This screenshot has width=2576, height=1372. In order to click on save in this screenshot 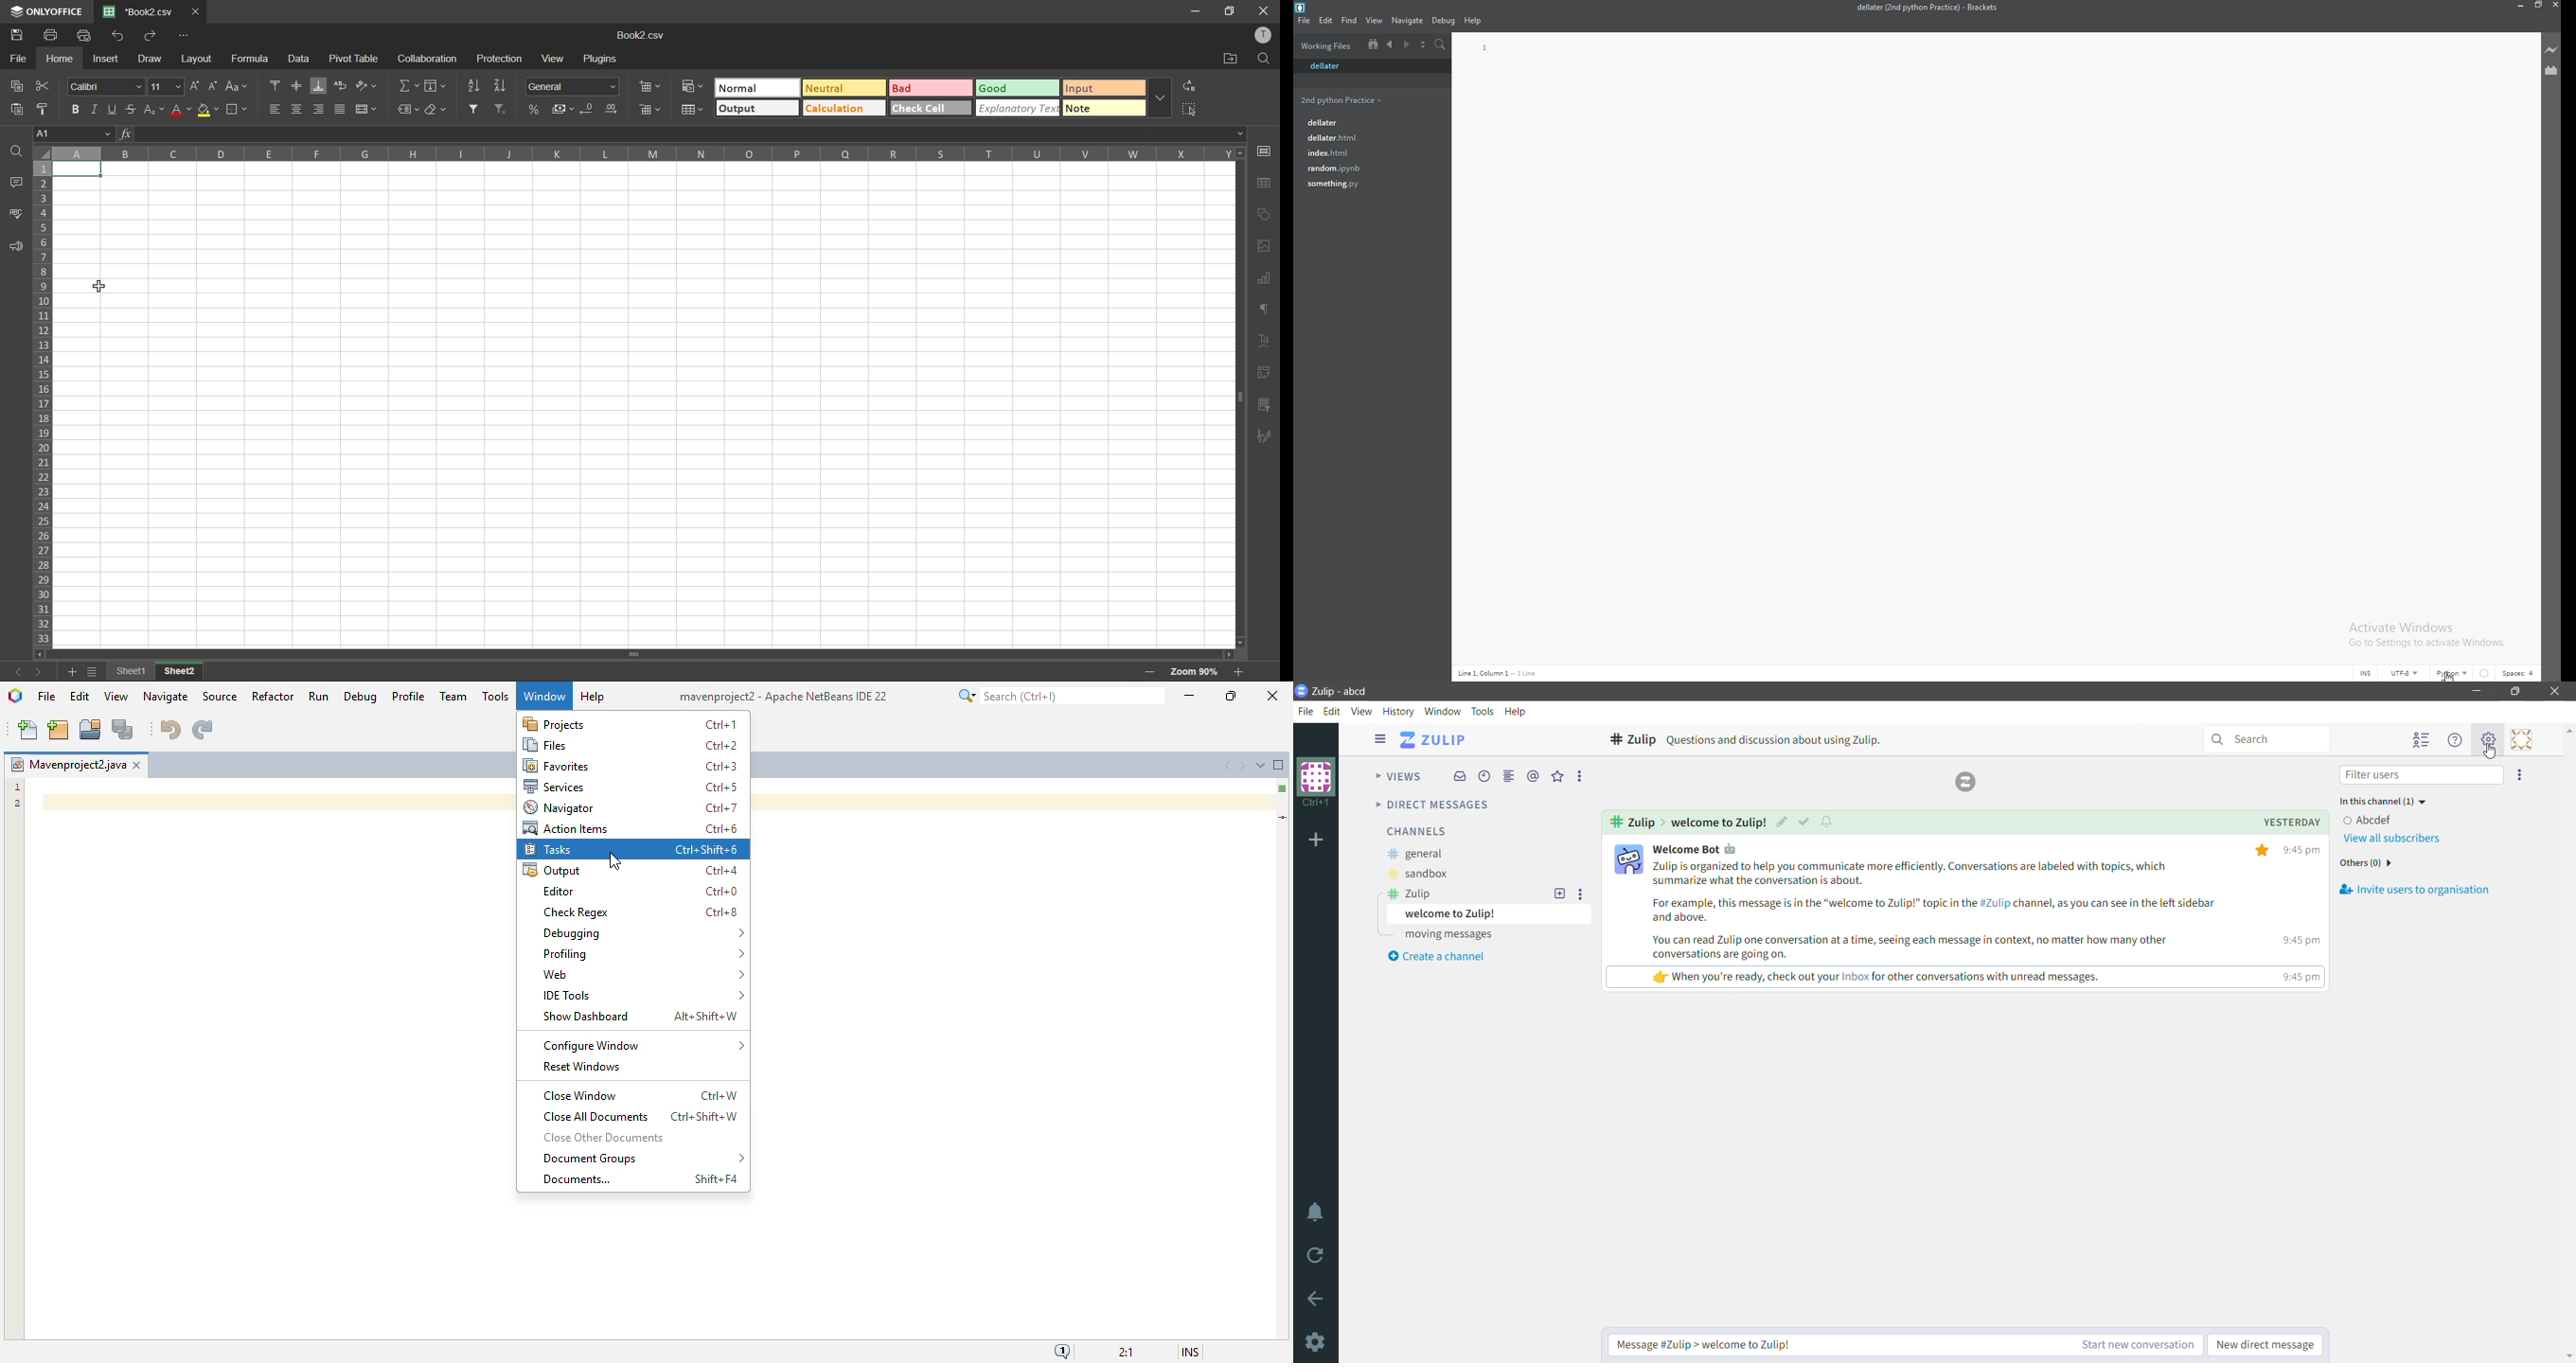, I will do `click(17, 34)`.